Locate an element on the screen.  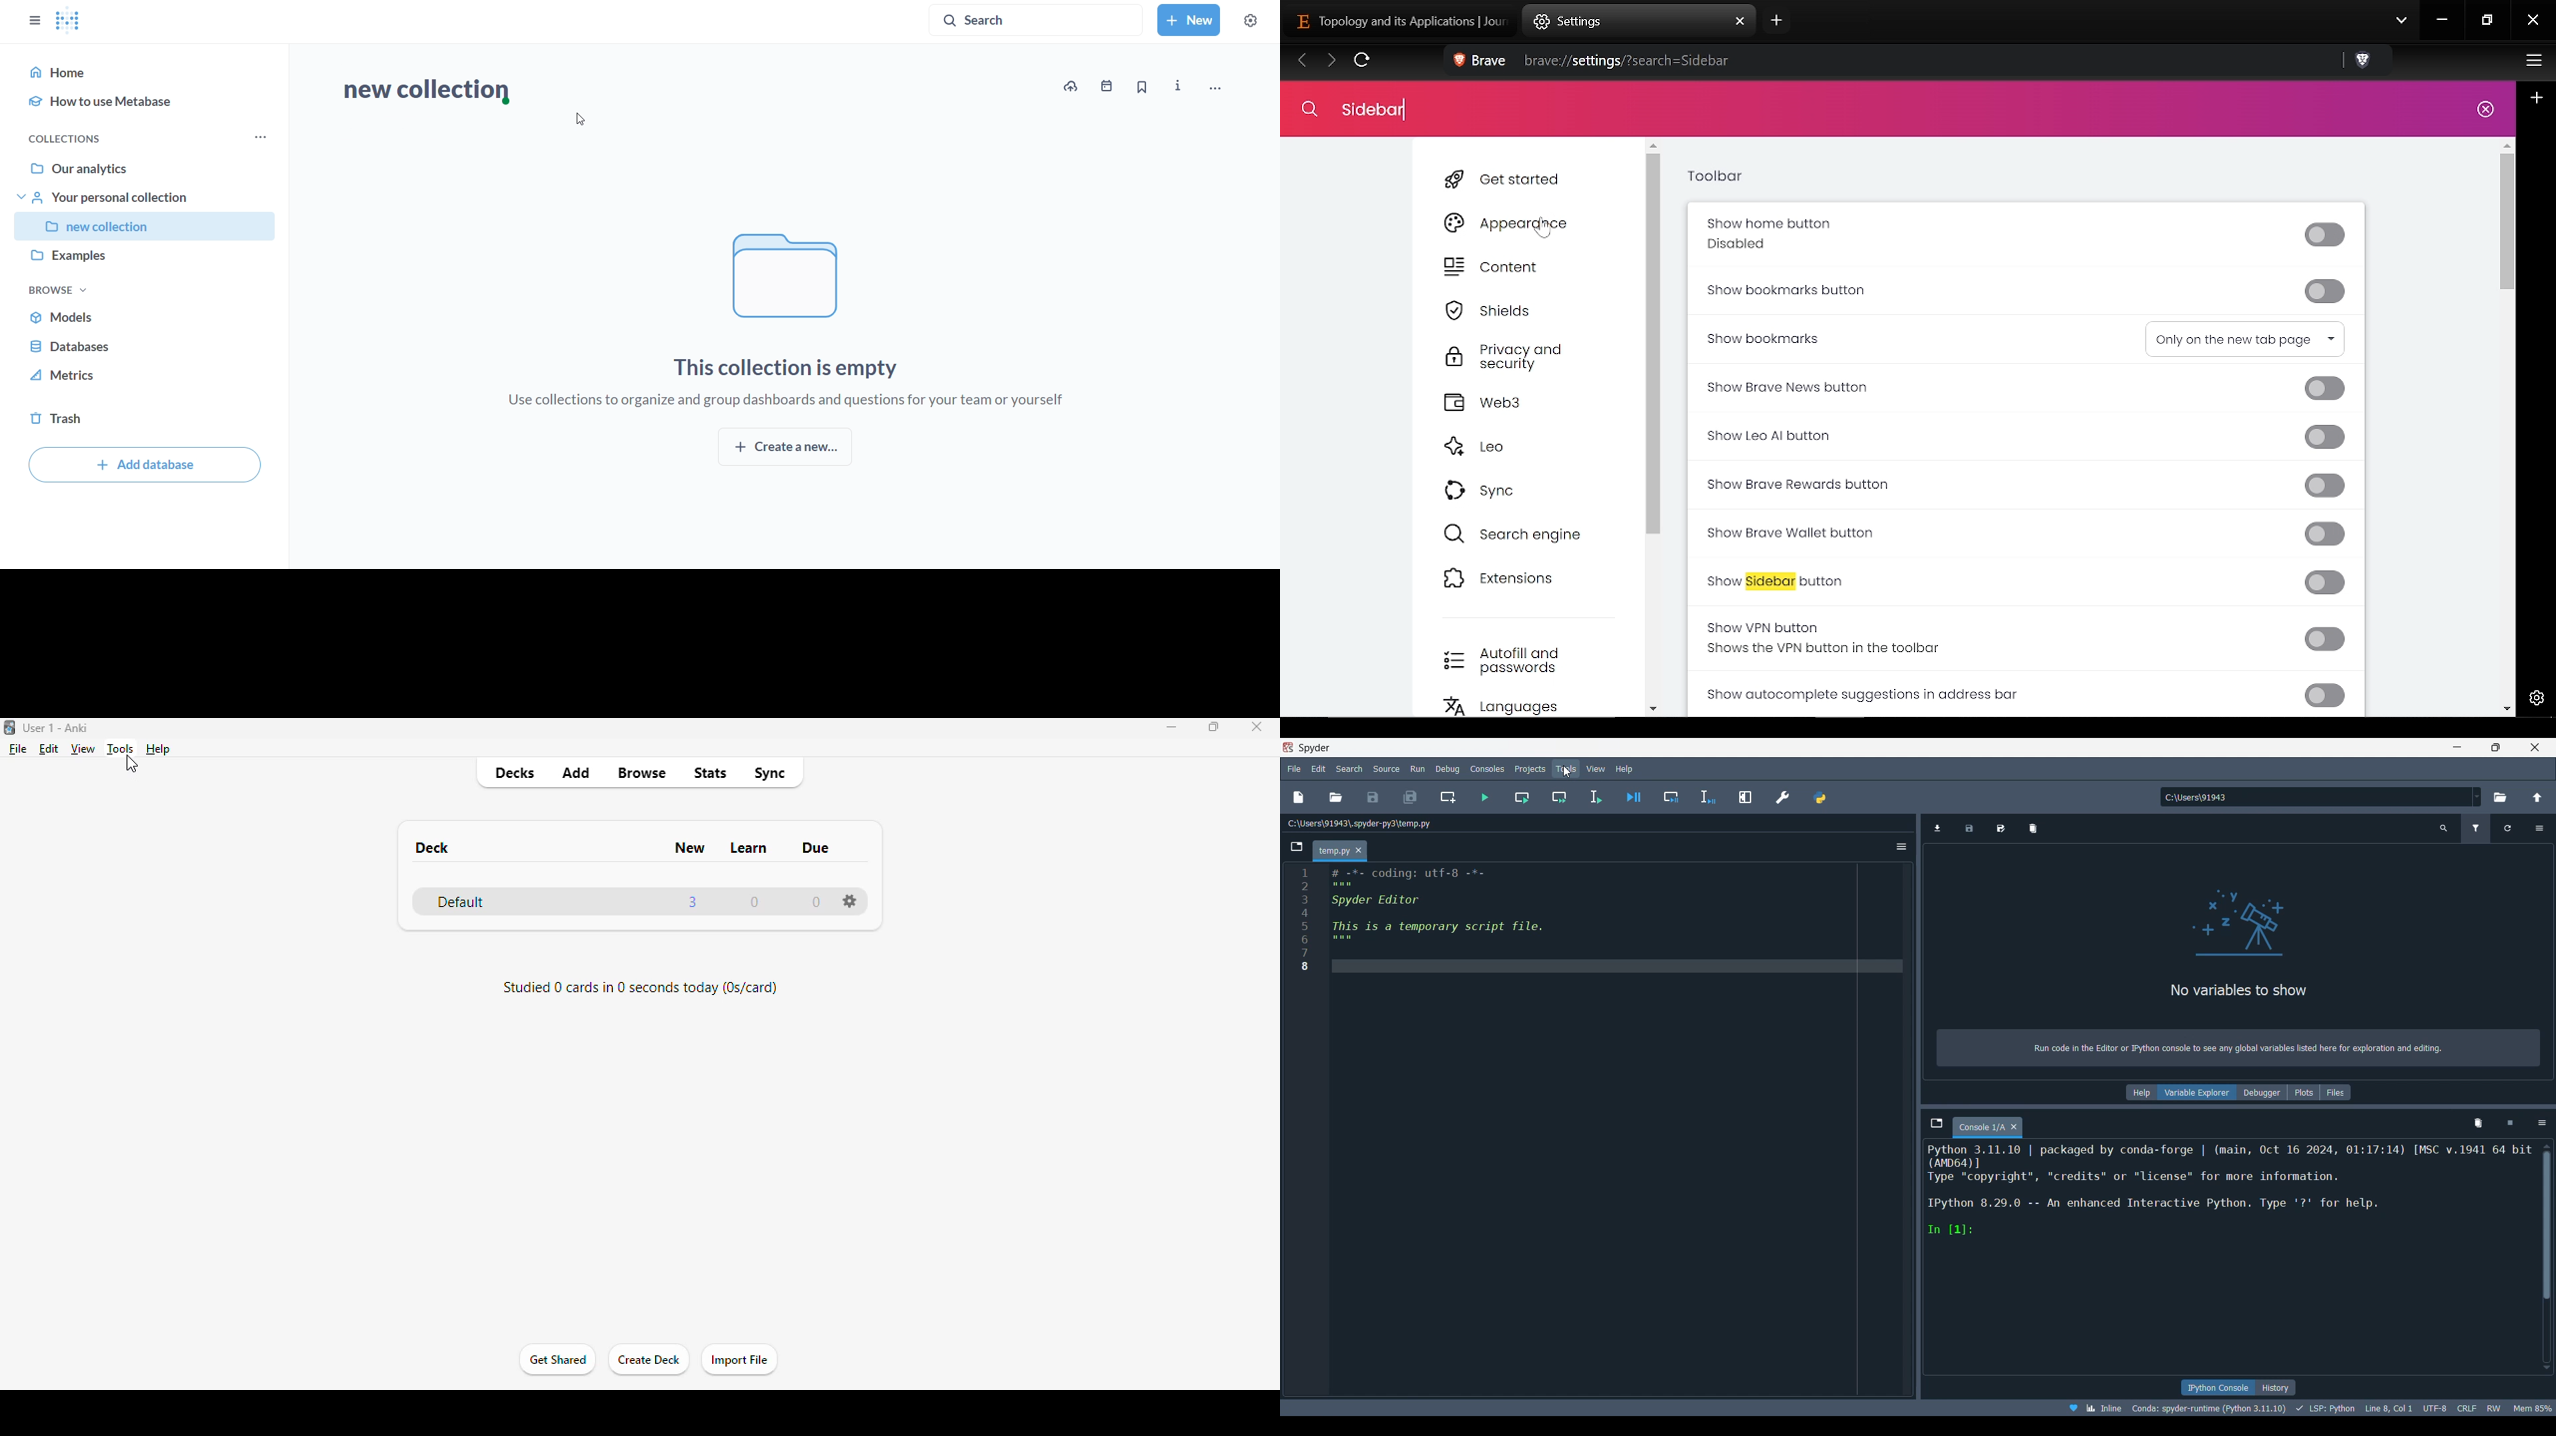
Refesh is located at coordinates (1363, 63).